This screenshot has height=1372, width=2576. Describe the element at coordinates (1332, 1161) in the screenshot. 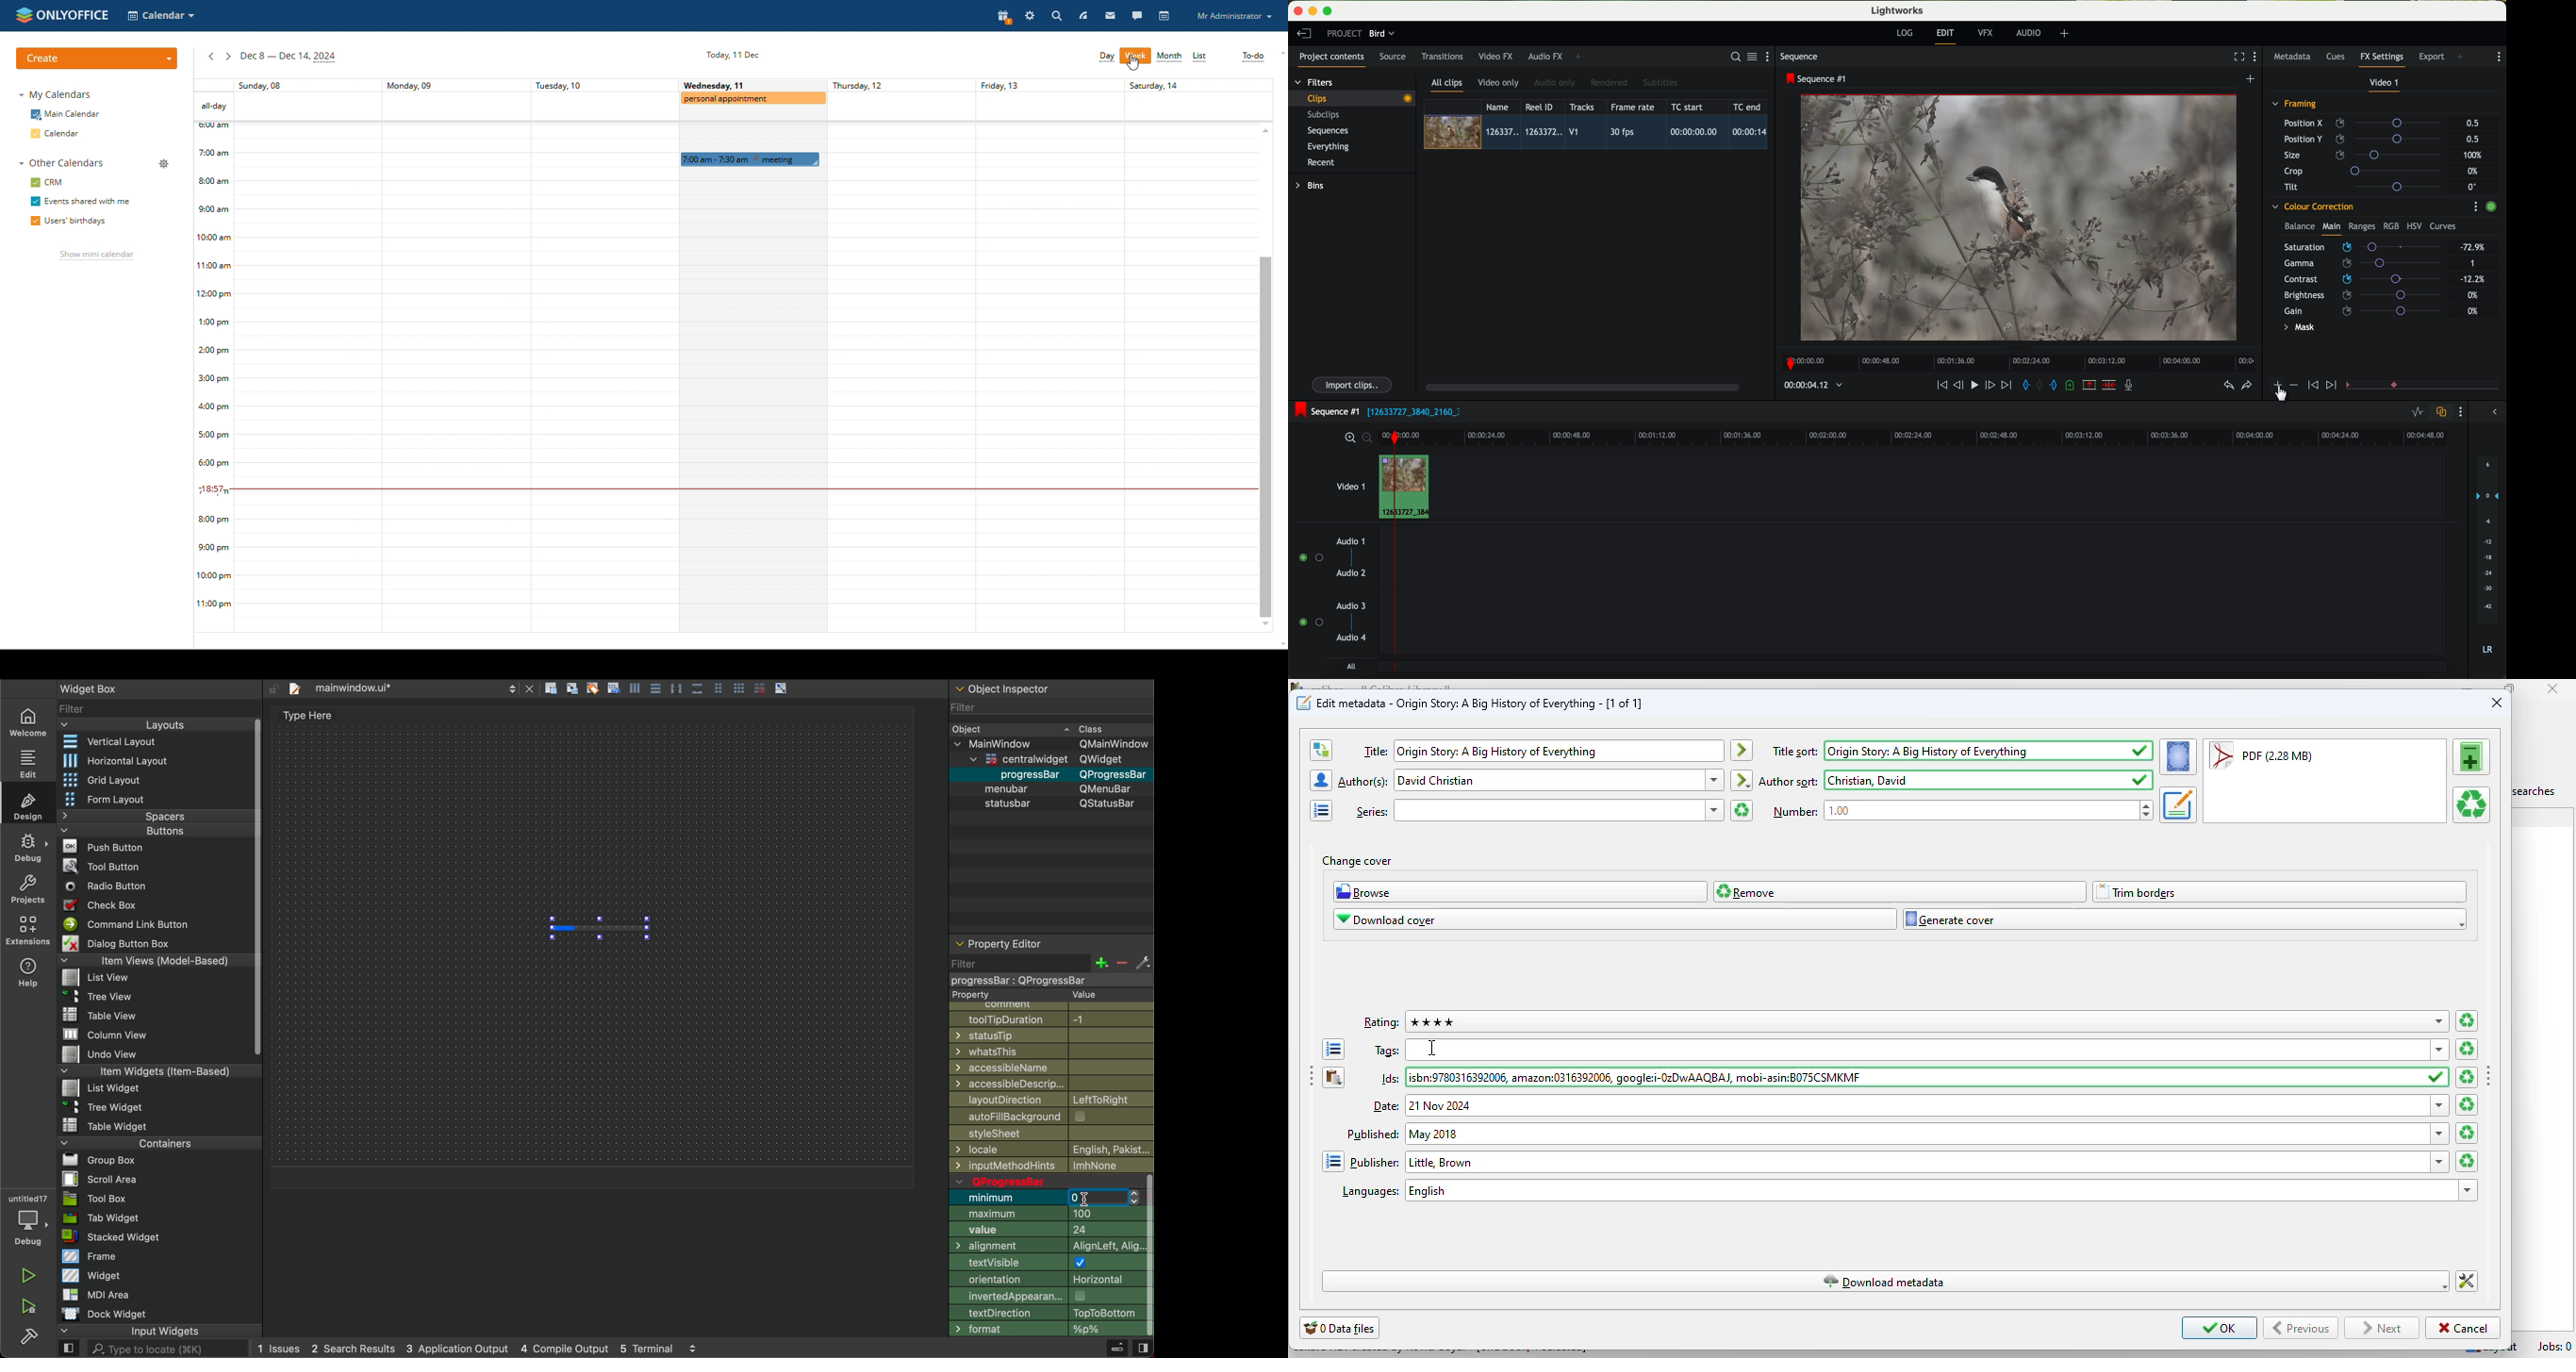

I see `open the manage publishers editor` at that location.